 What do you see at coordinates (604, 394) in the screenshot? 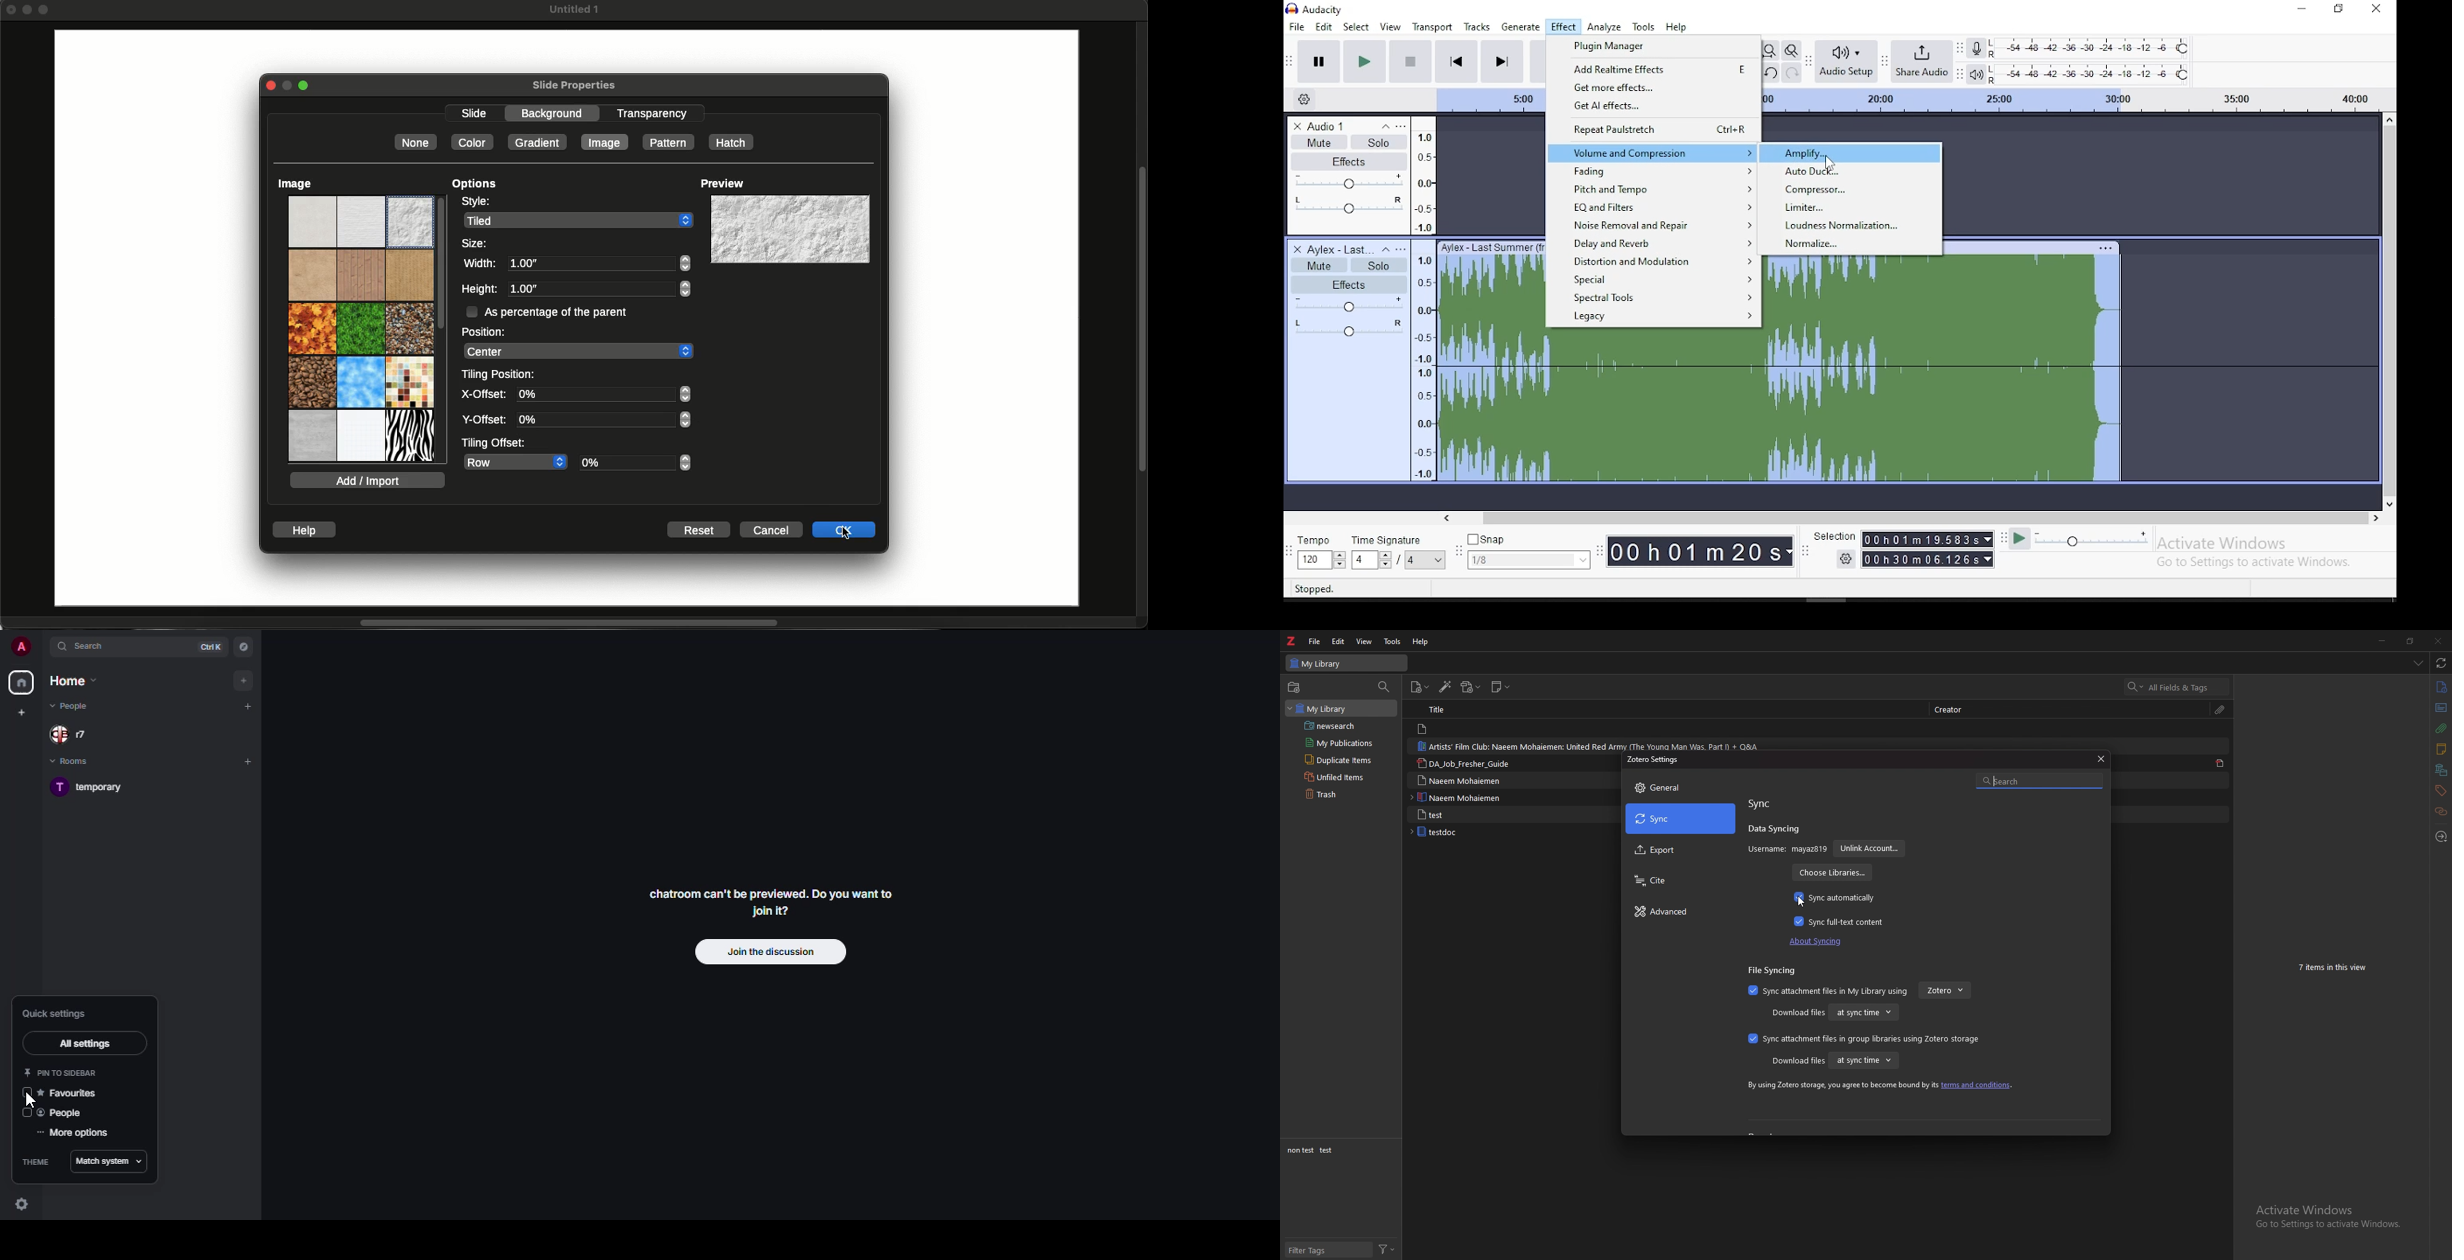
I see `0%` at bounding box center [604, 394].